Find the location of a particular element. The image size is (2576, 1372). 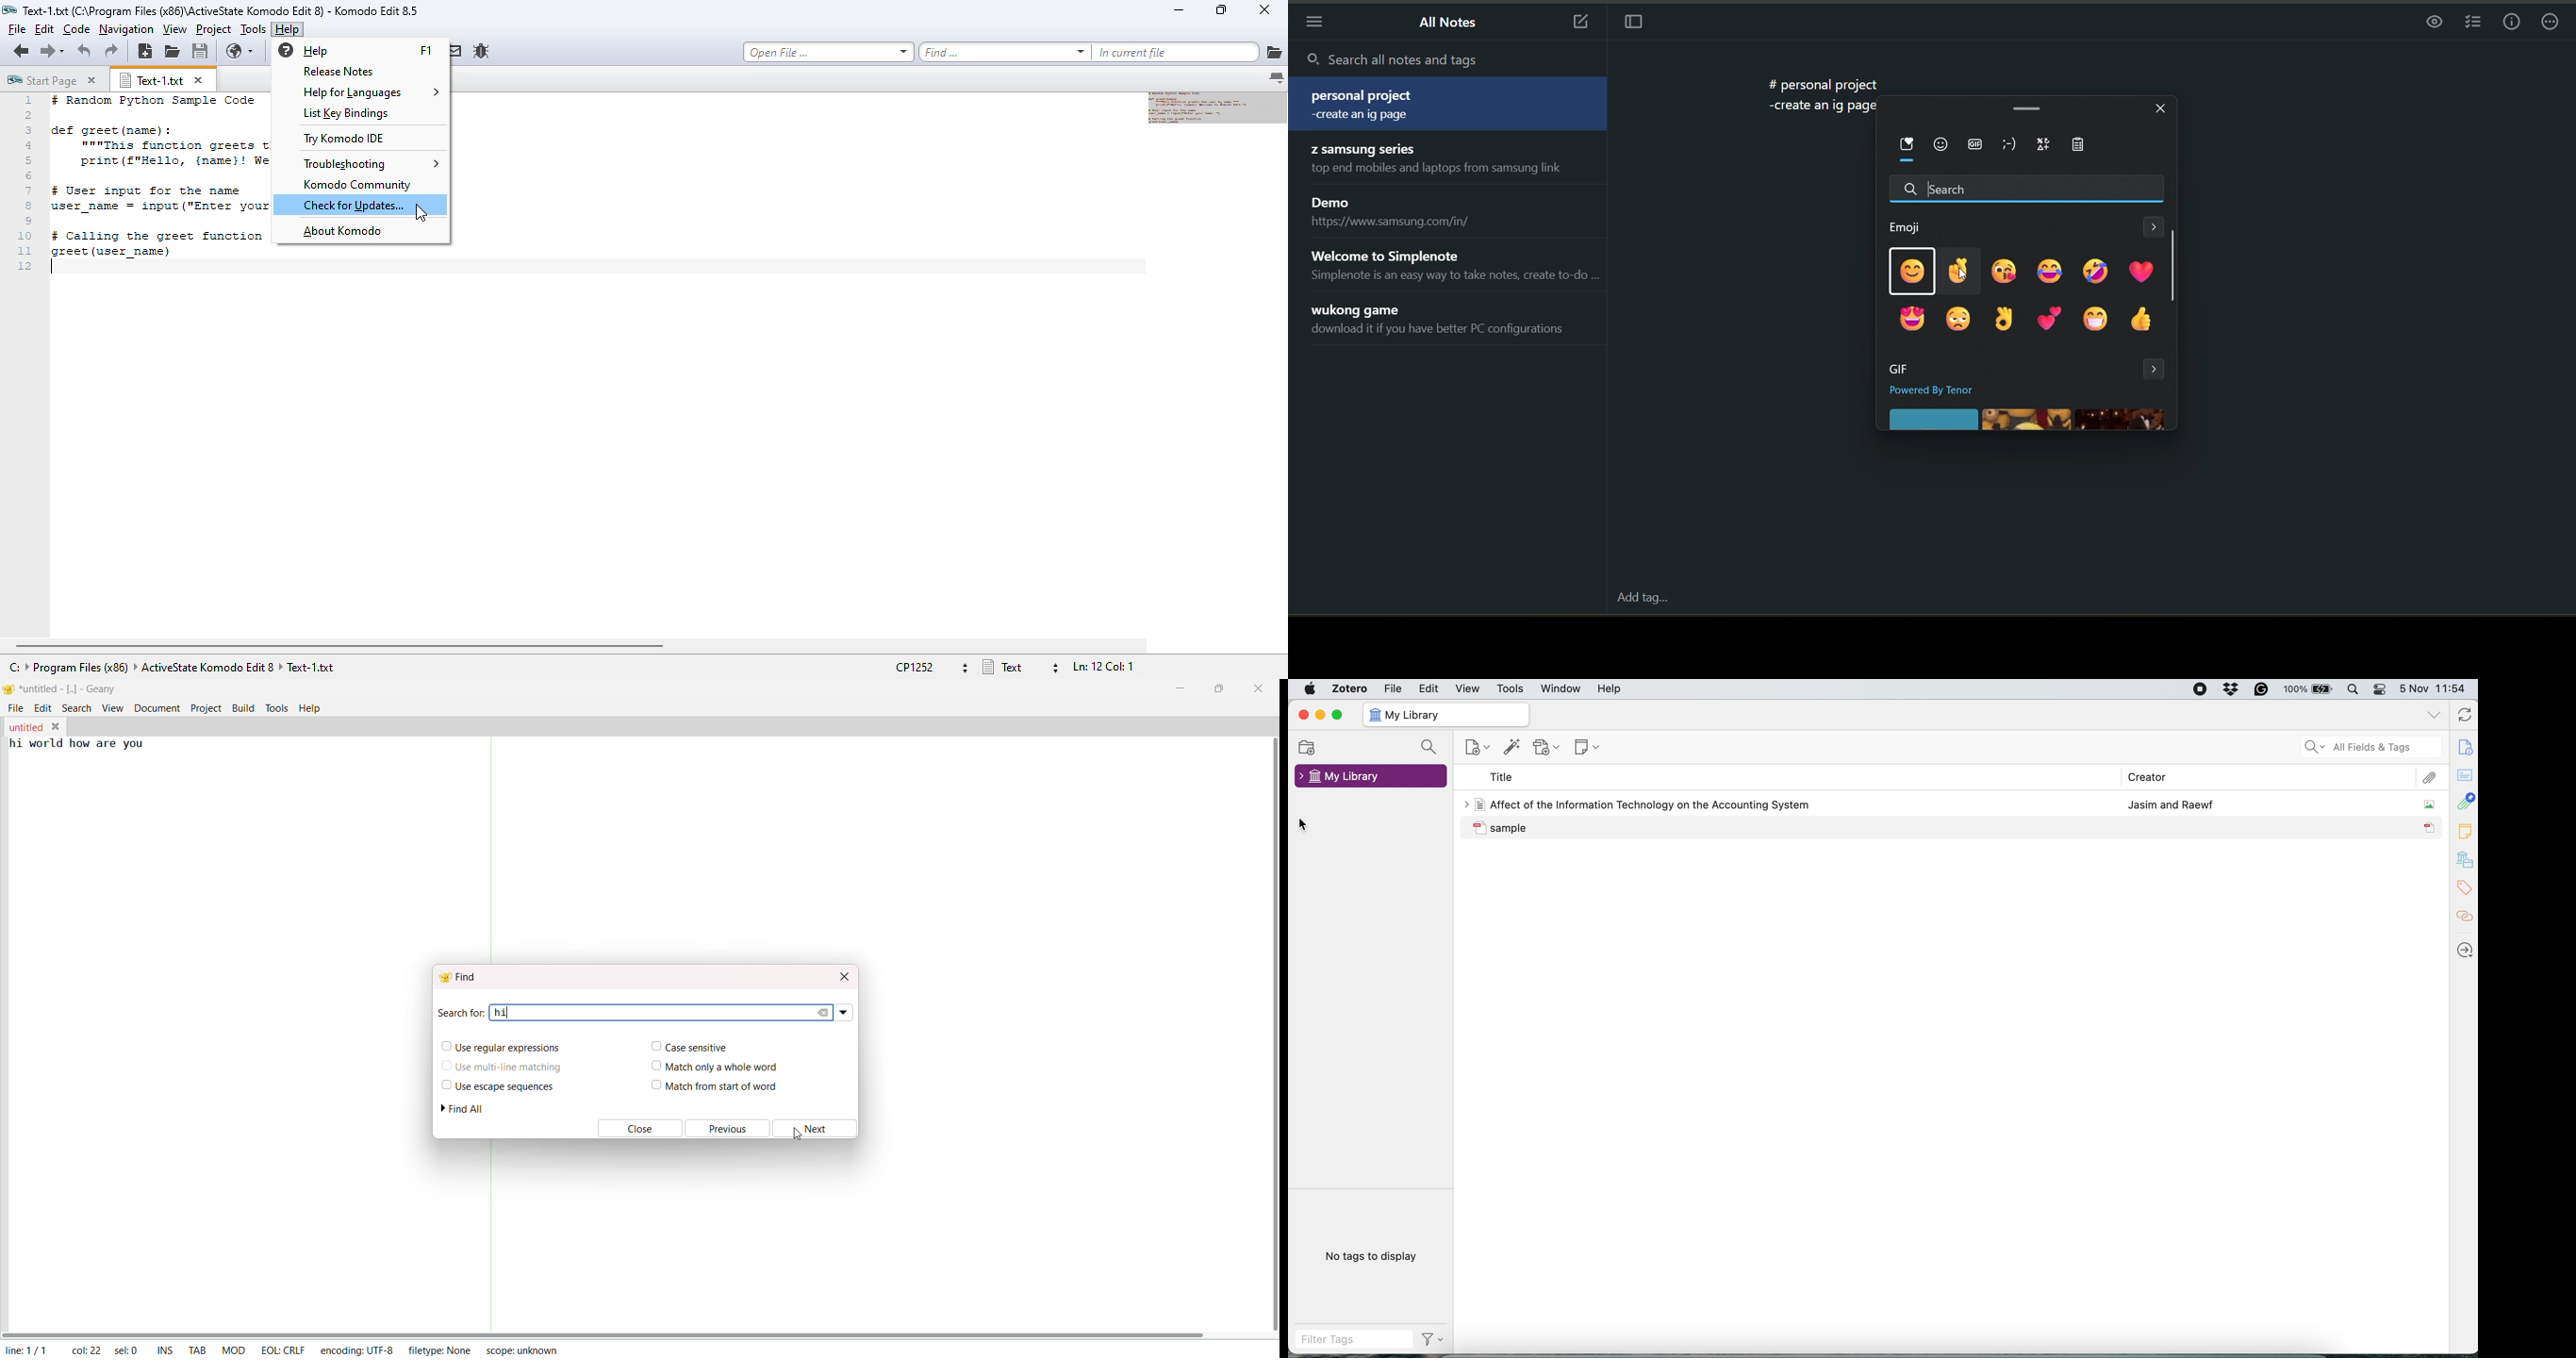

view is located at coordinates (1468, 690).